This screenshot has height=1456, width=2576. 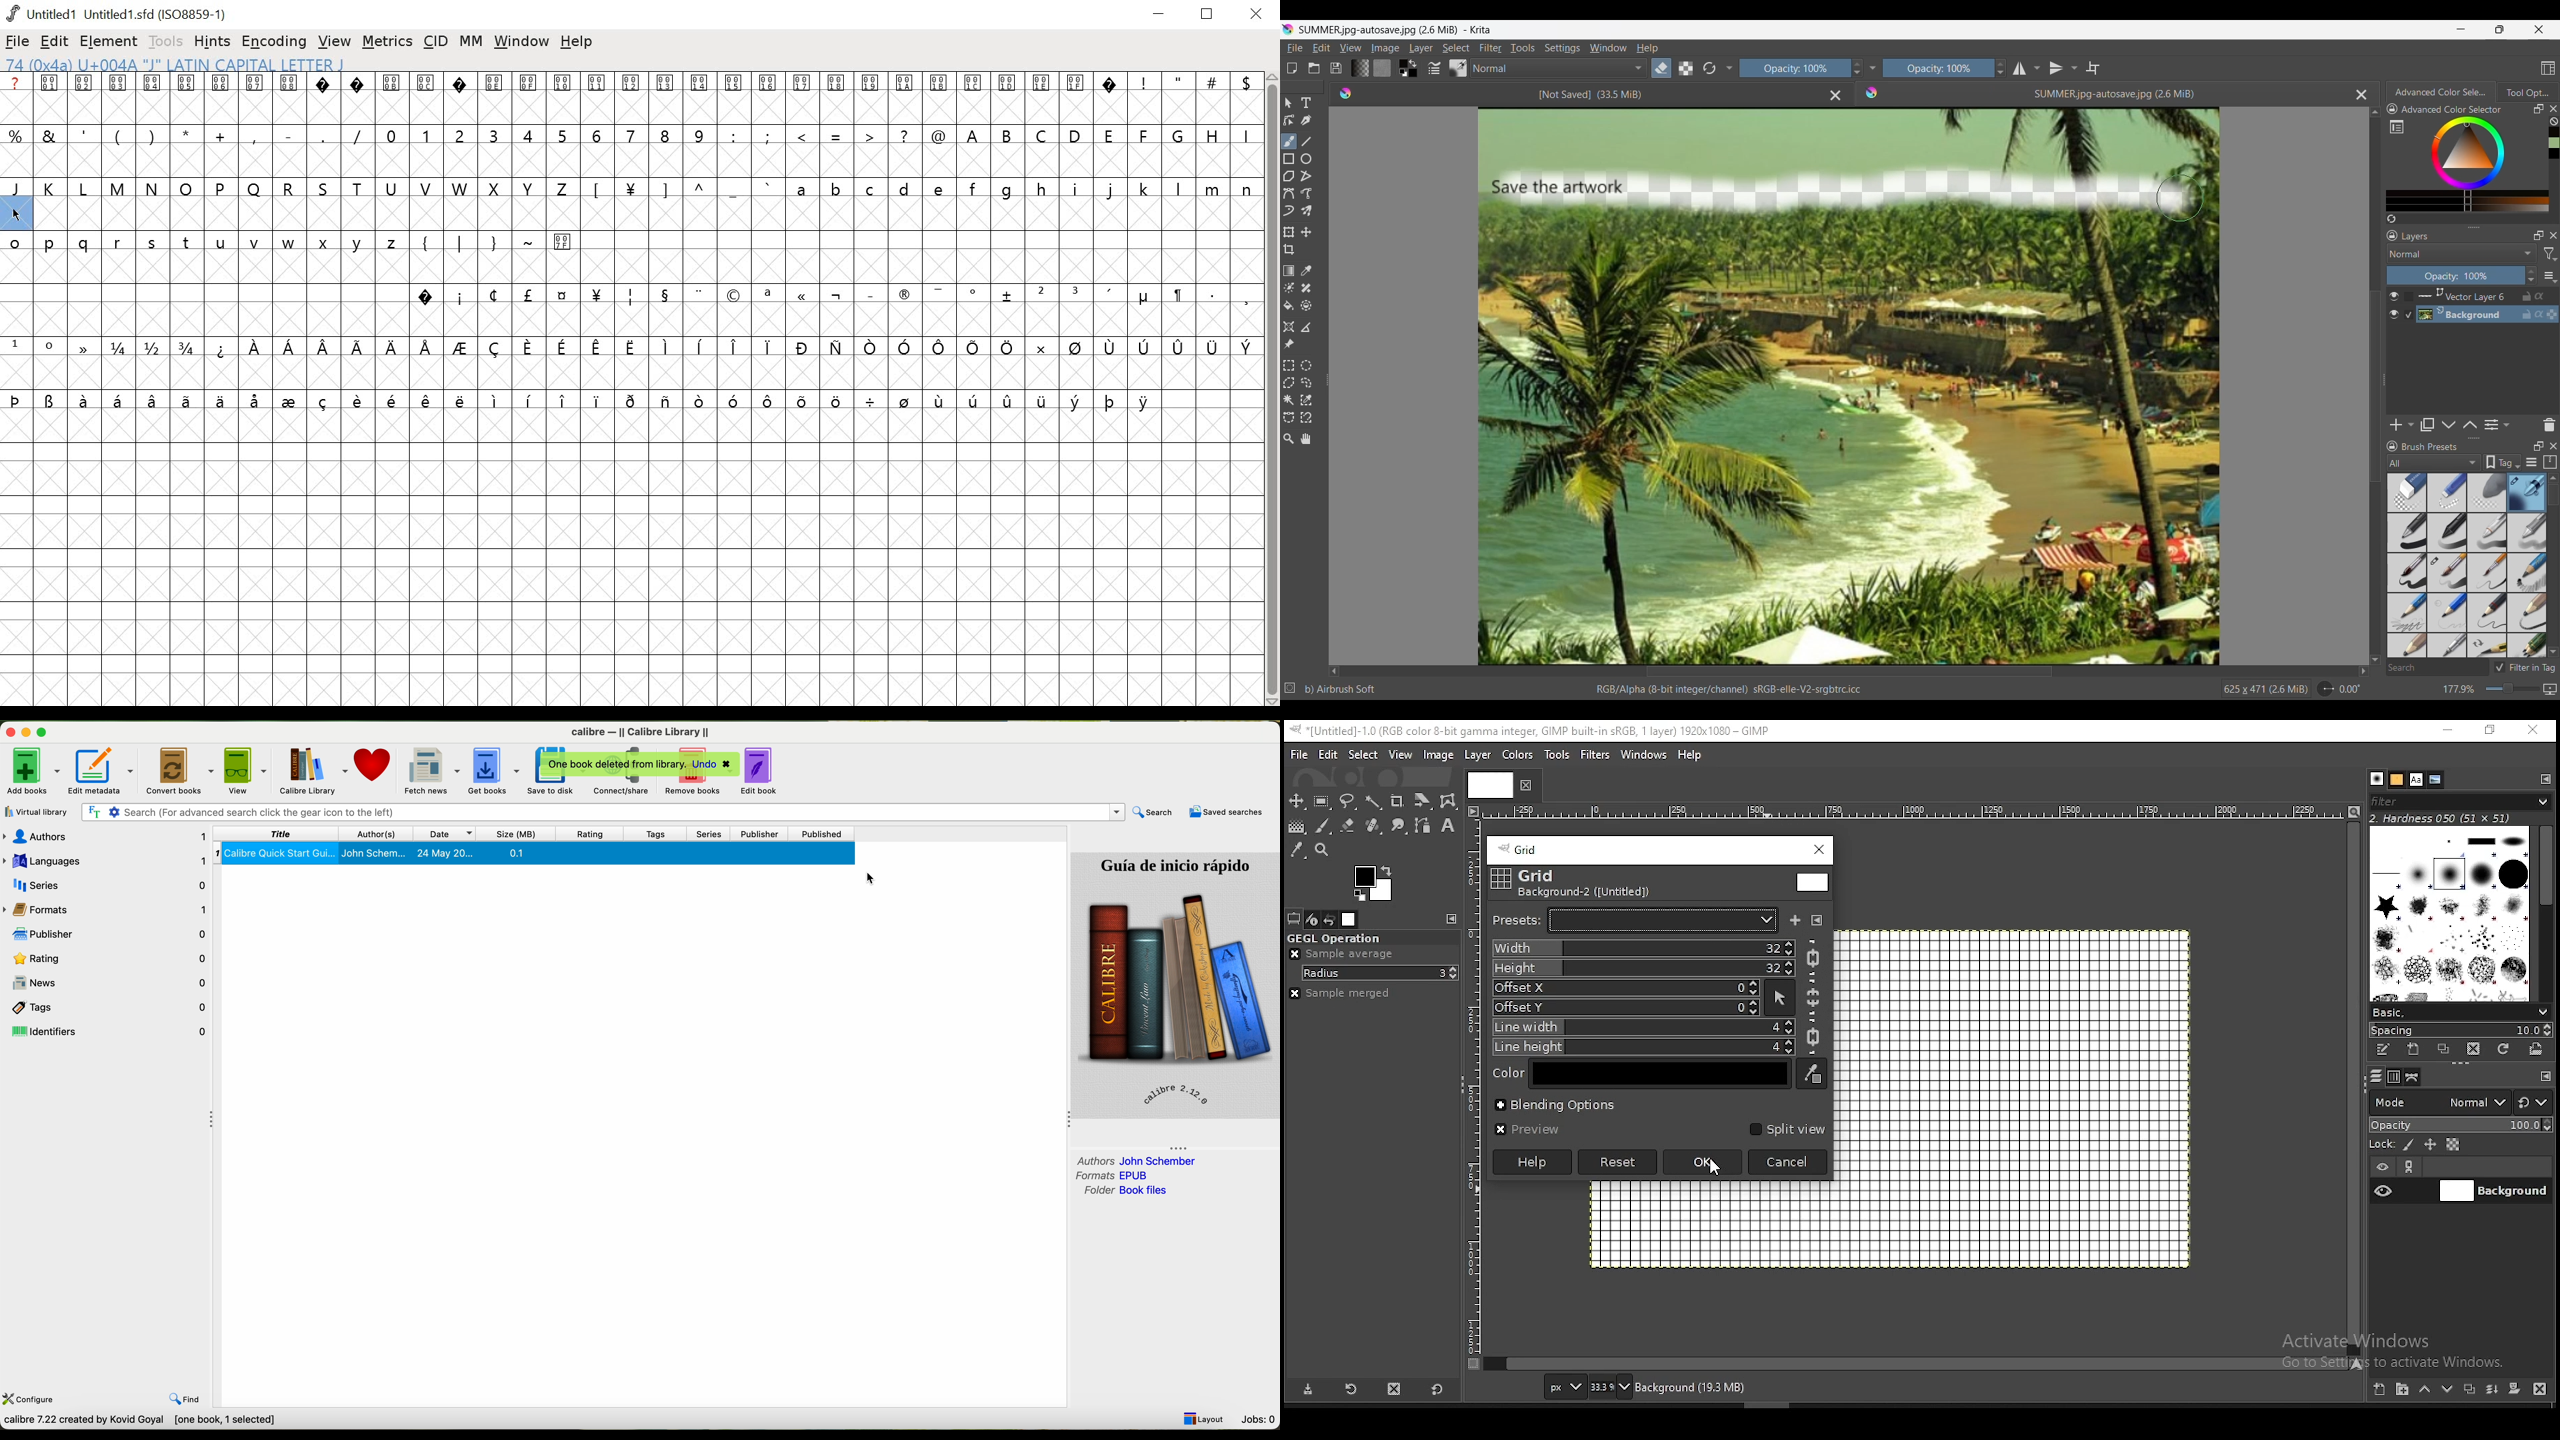 I want to click on blending options, so click(x=1555, y=1105).